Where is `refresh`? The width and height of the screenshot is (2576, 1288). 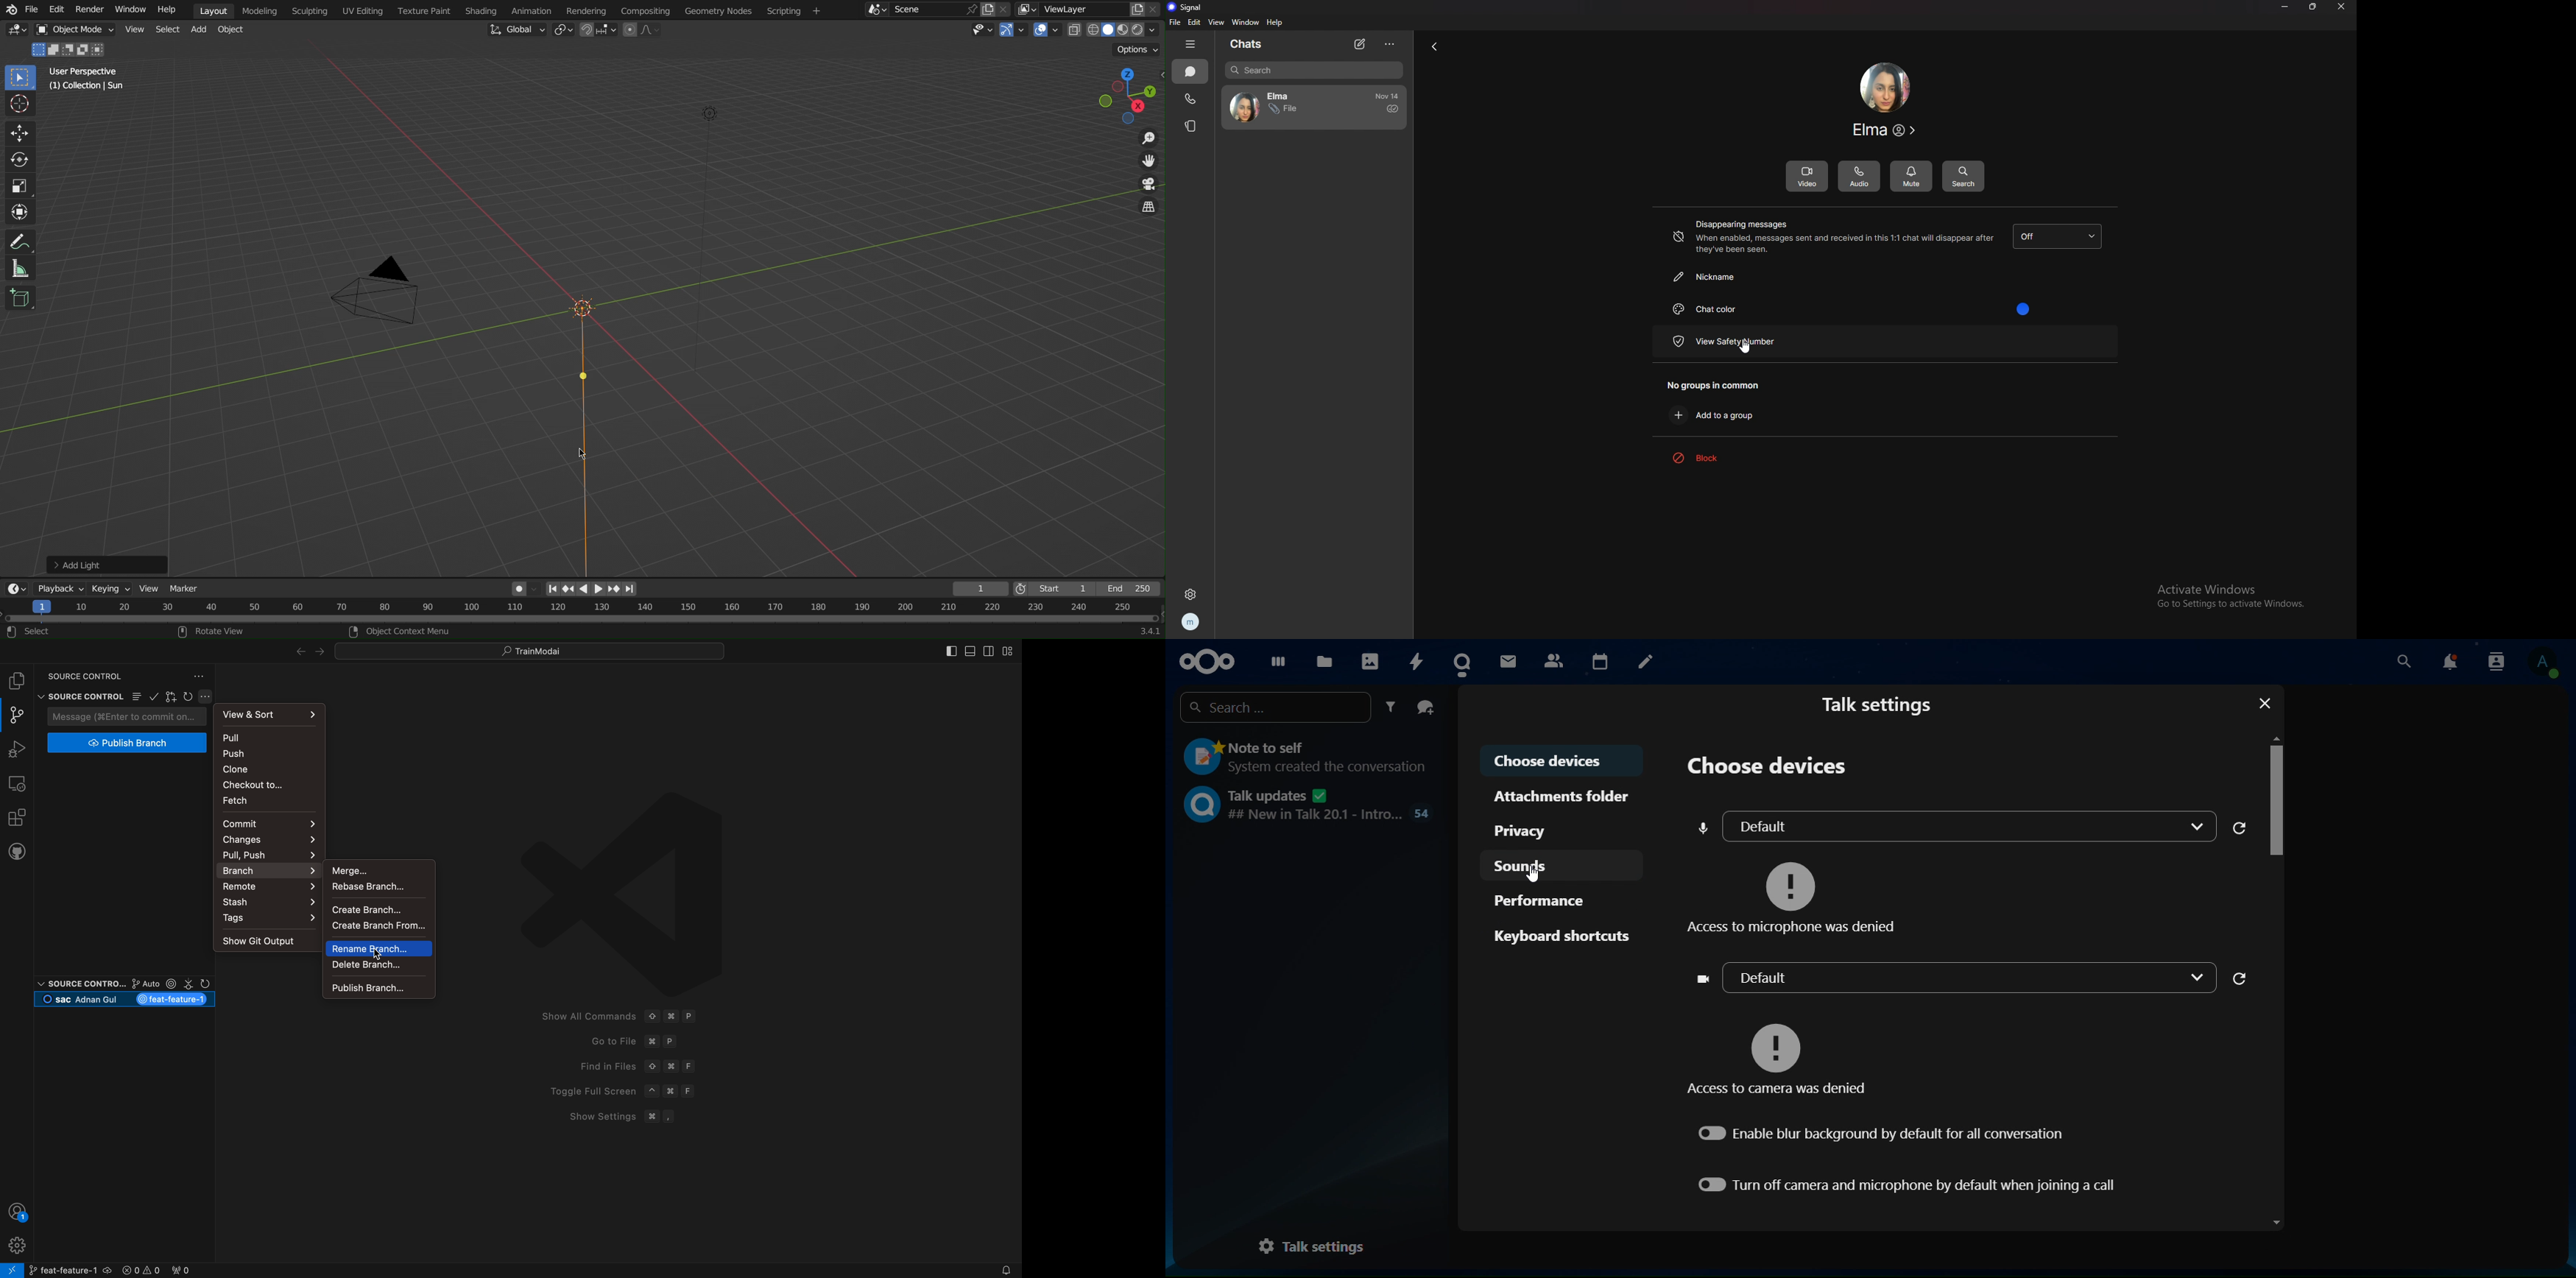 refresh is located at coordinates (2239, 979).